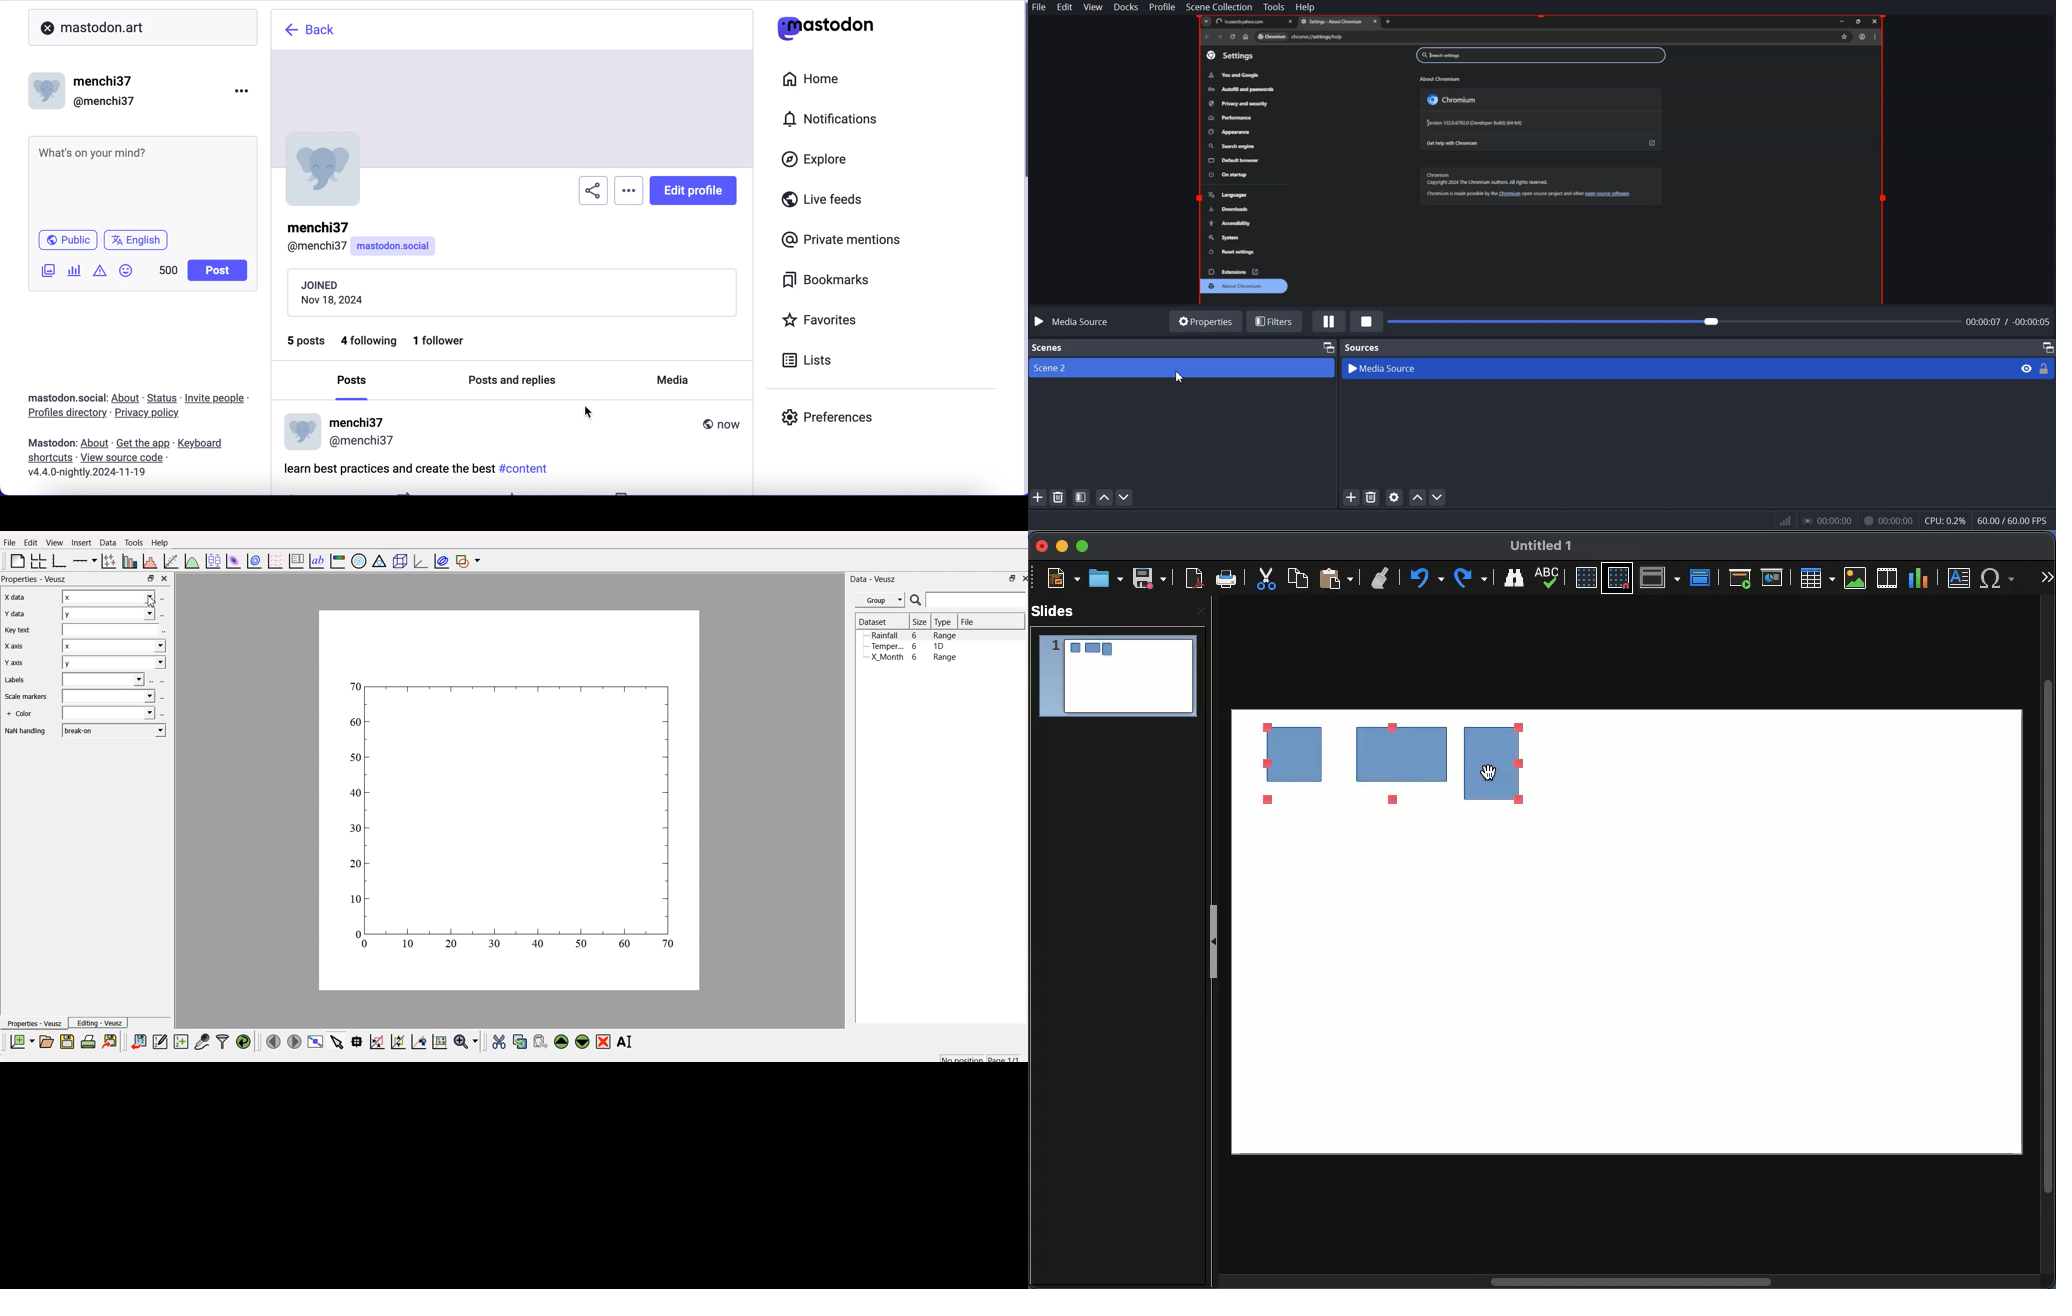  I want to click on cursor, so click(588, 411).